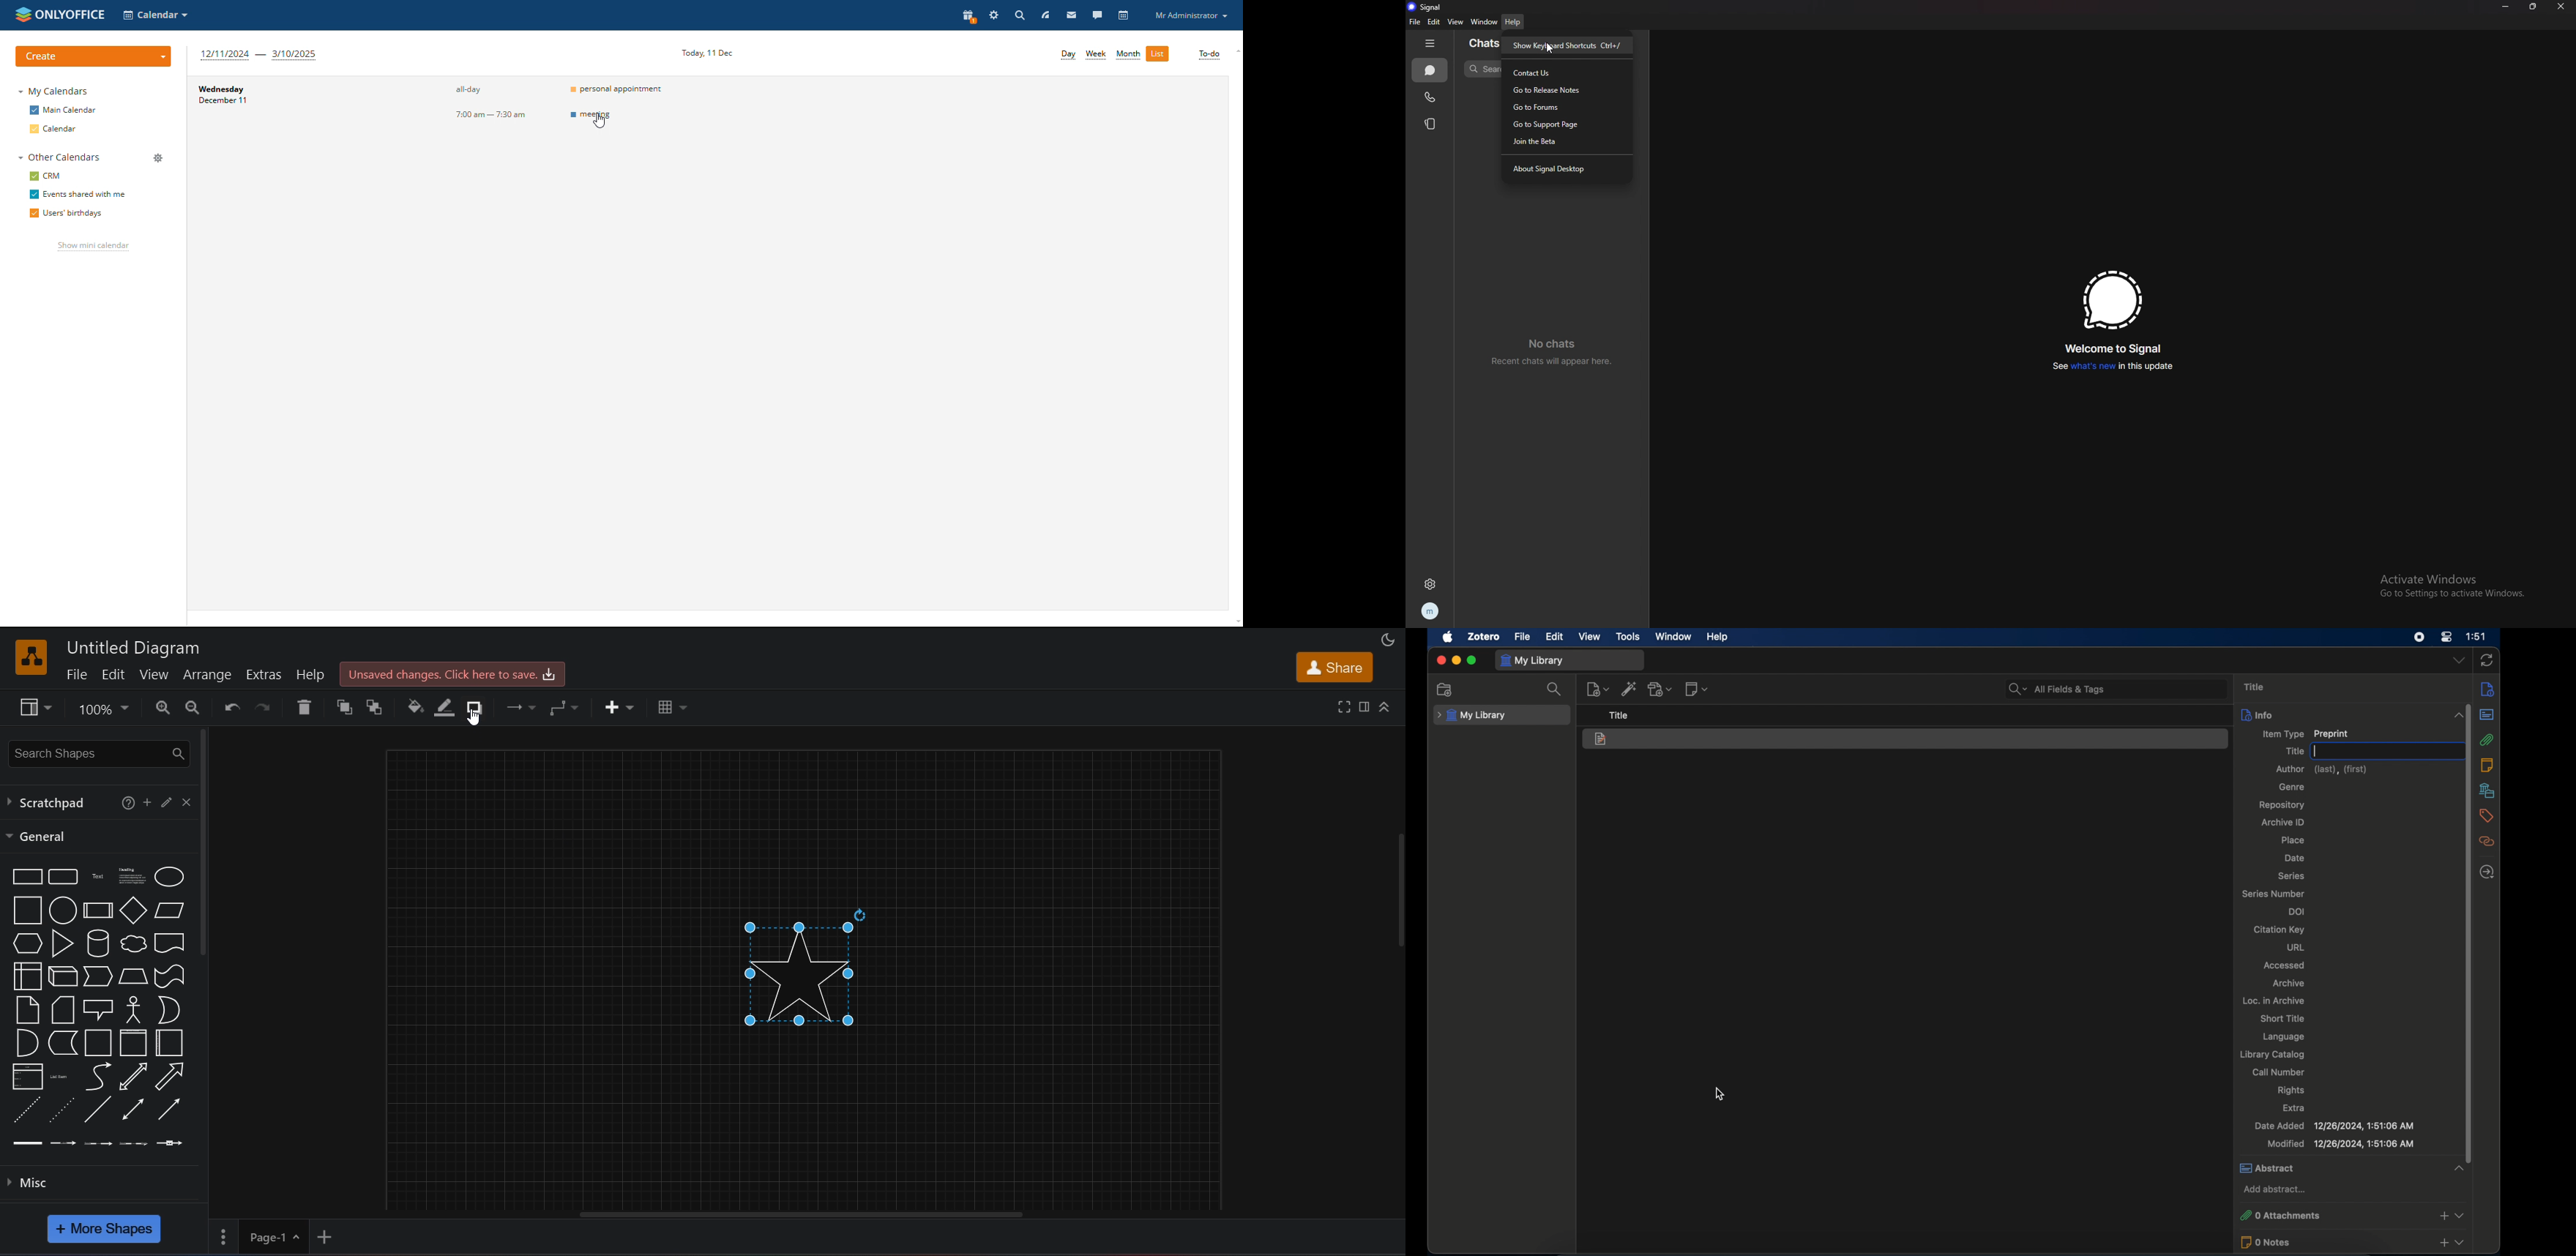 This screenshot has width=2576, height=1260. Describe the element at coordinates (226, 706) in the screenshot. I see `undo` at that location.